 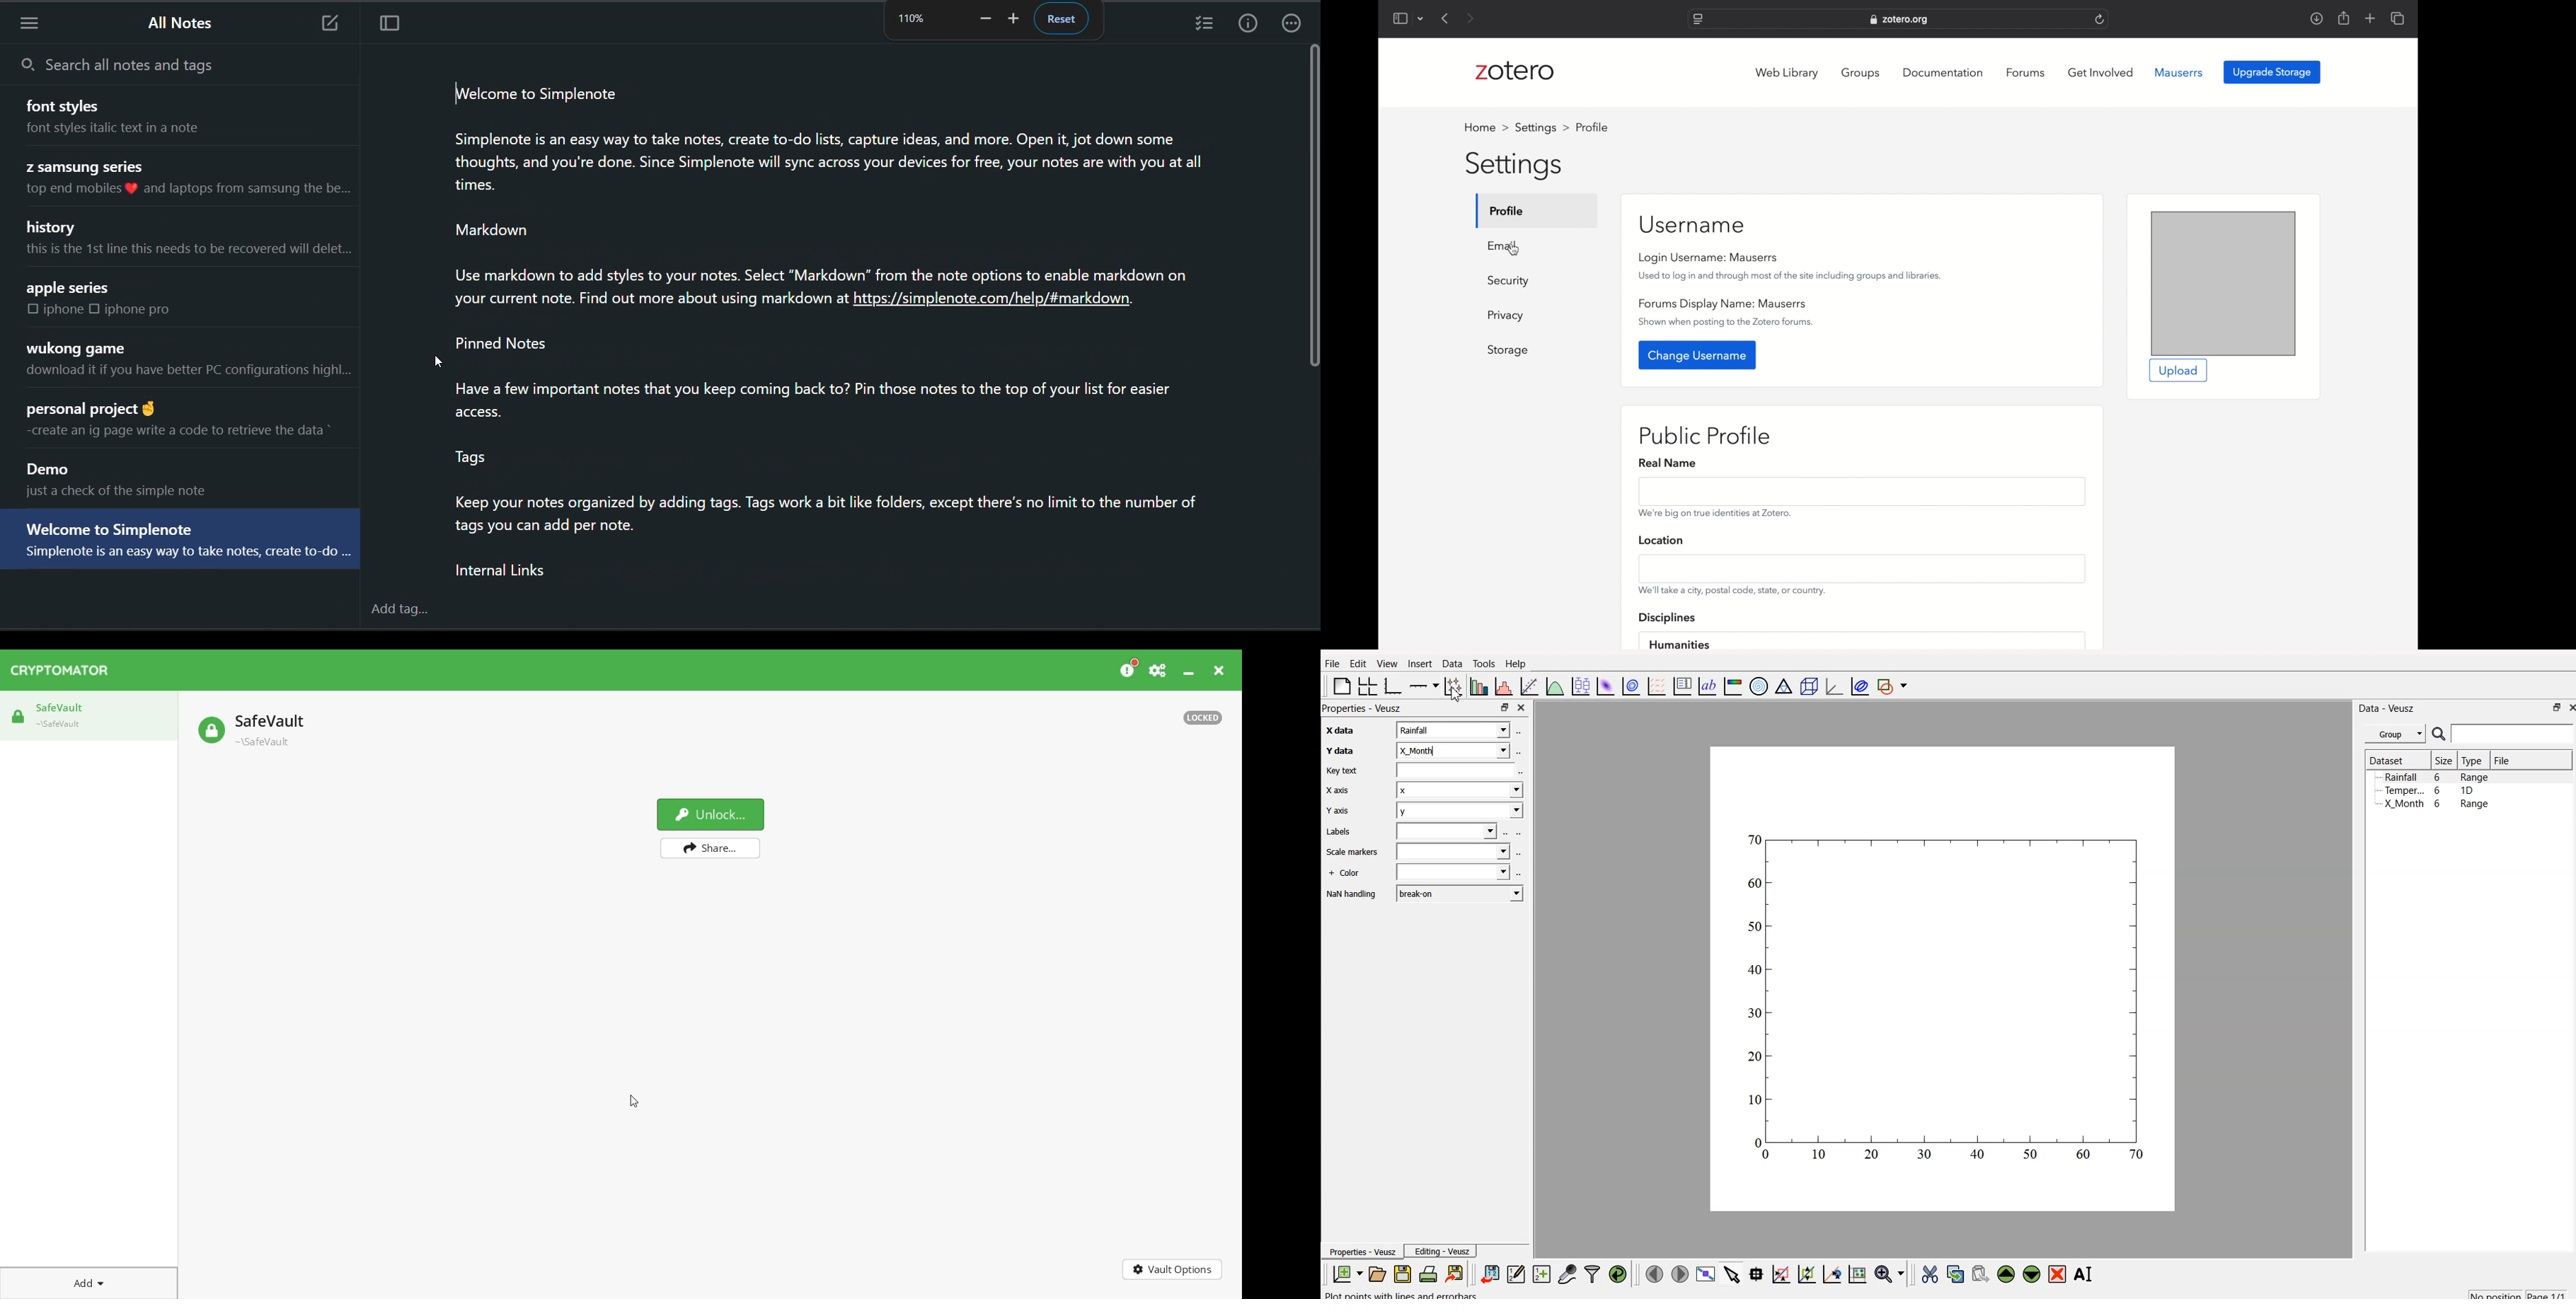 What do you see at coordinates (1679, 643) in the screenshot?
I see `humanities` at bounding box center [1679, 643].